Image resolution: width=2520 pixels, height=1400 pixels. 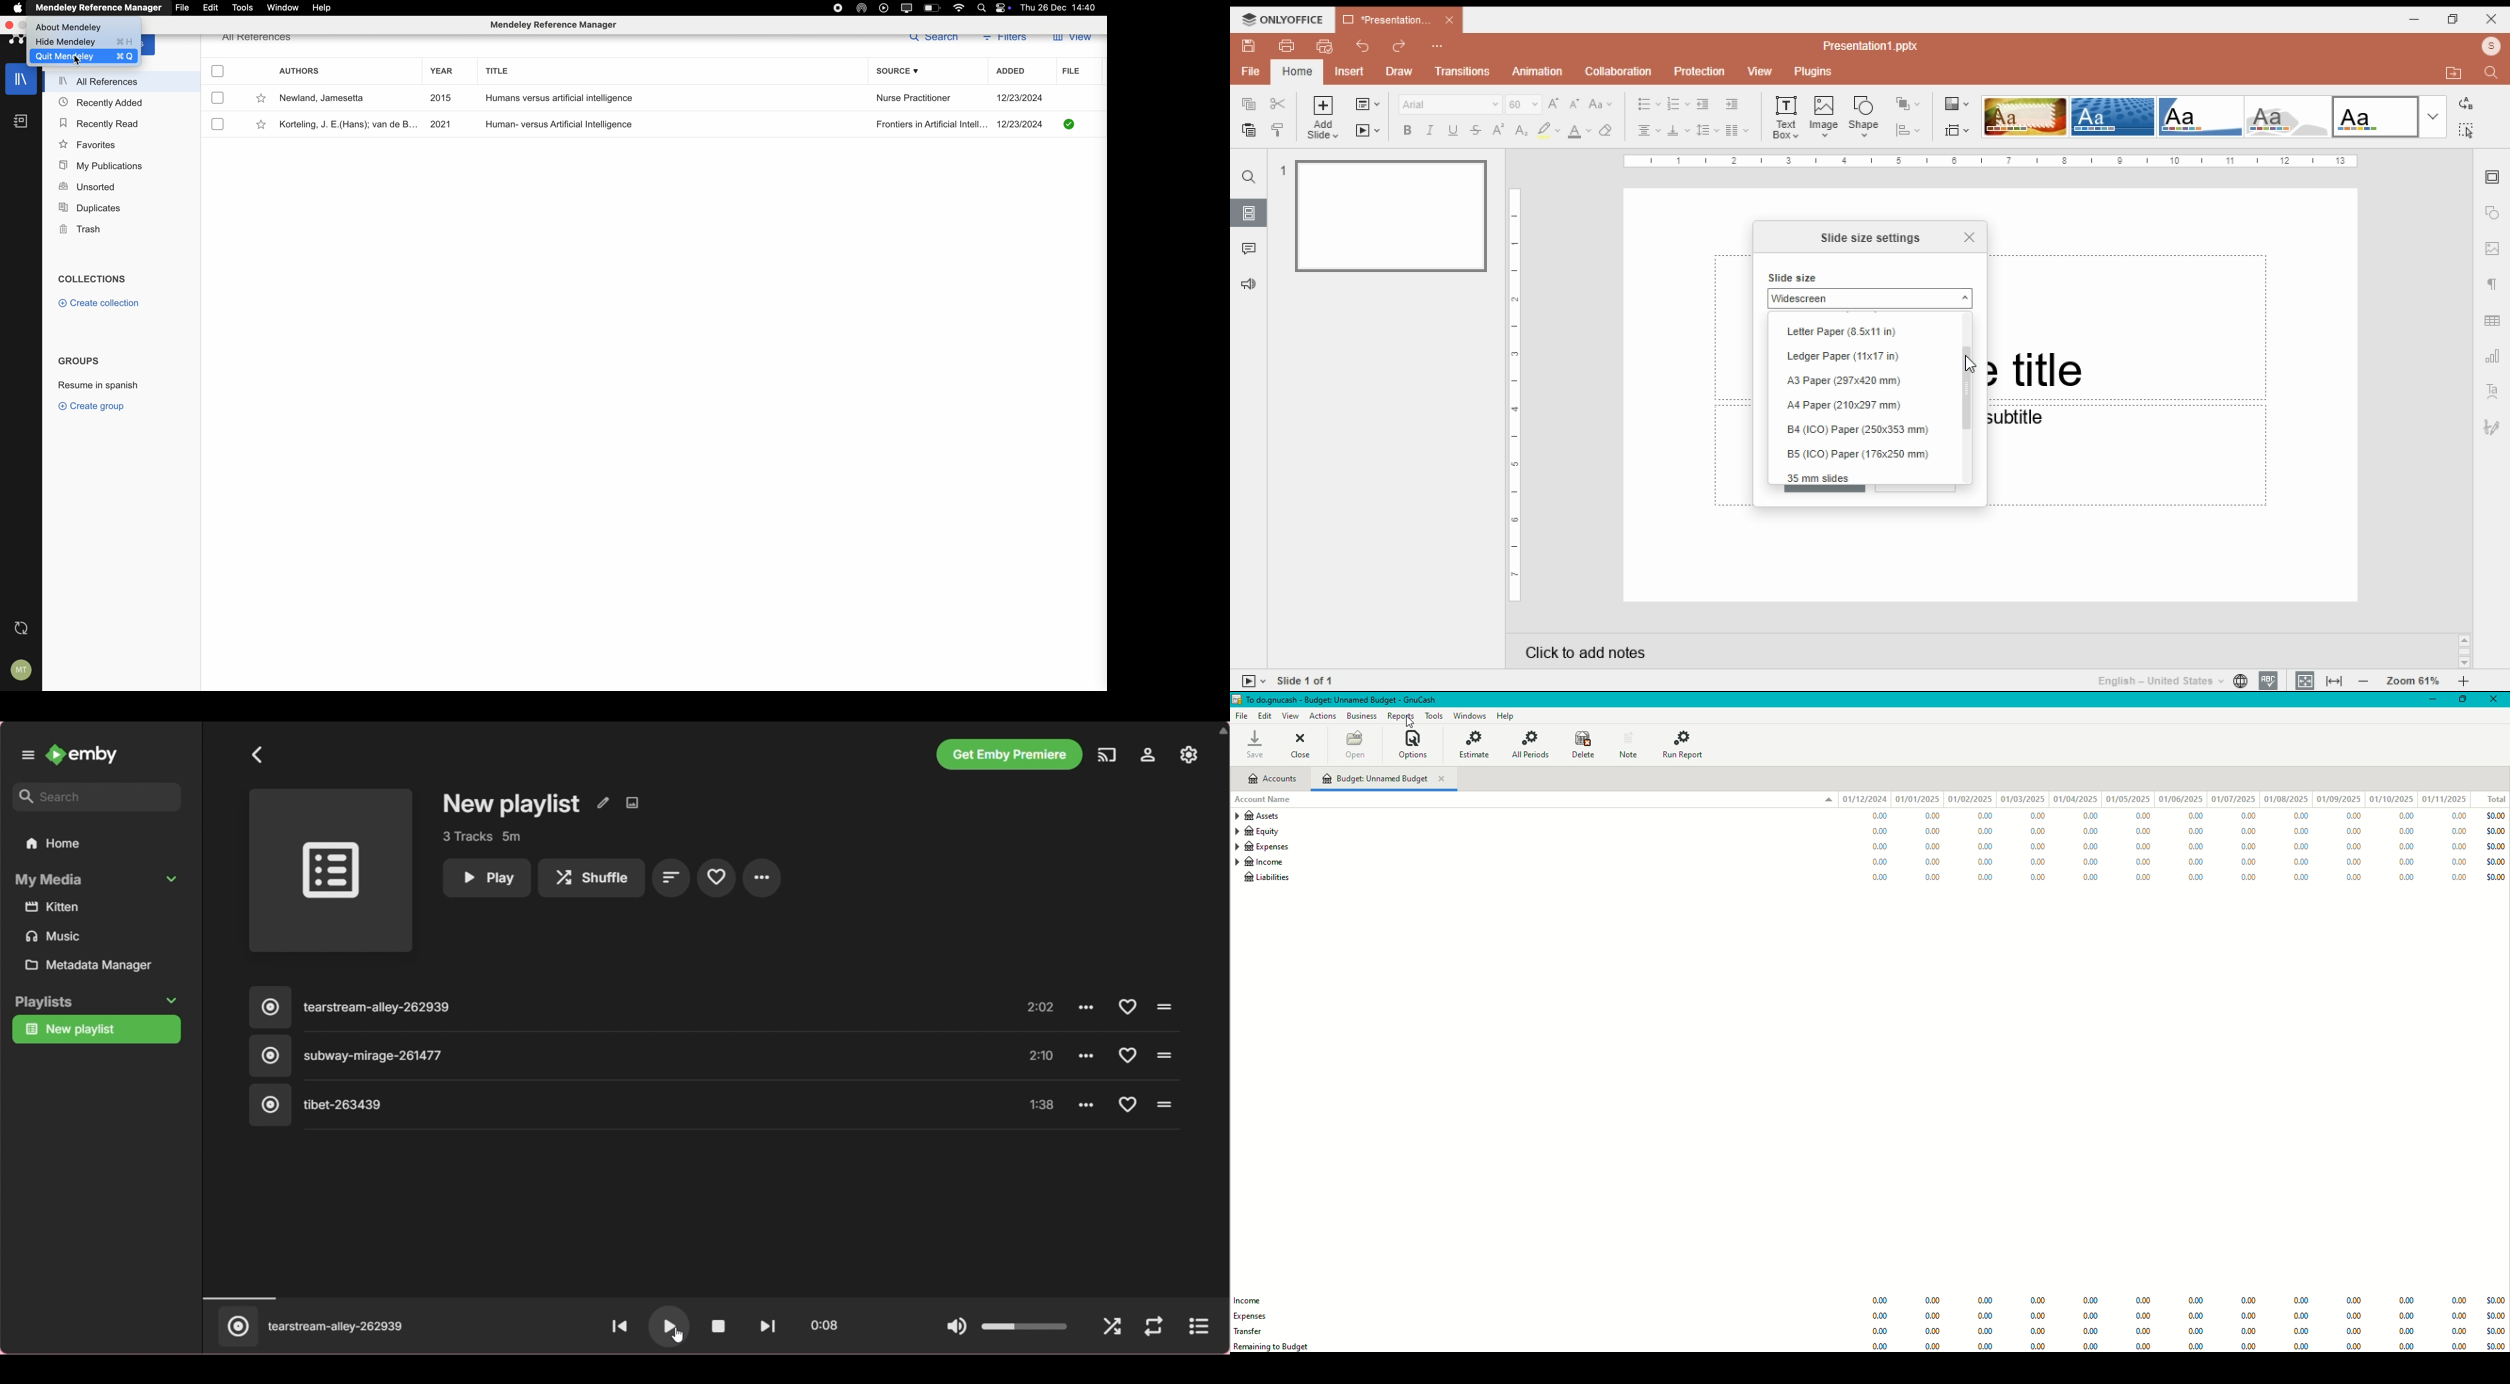 I want to click on Mendeley logo, so click(x=14, y=41).